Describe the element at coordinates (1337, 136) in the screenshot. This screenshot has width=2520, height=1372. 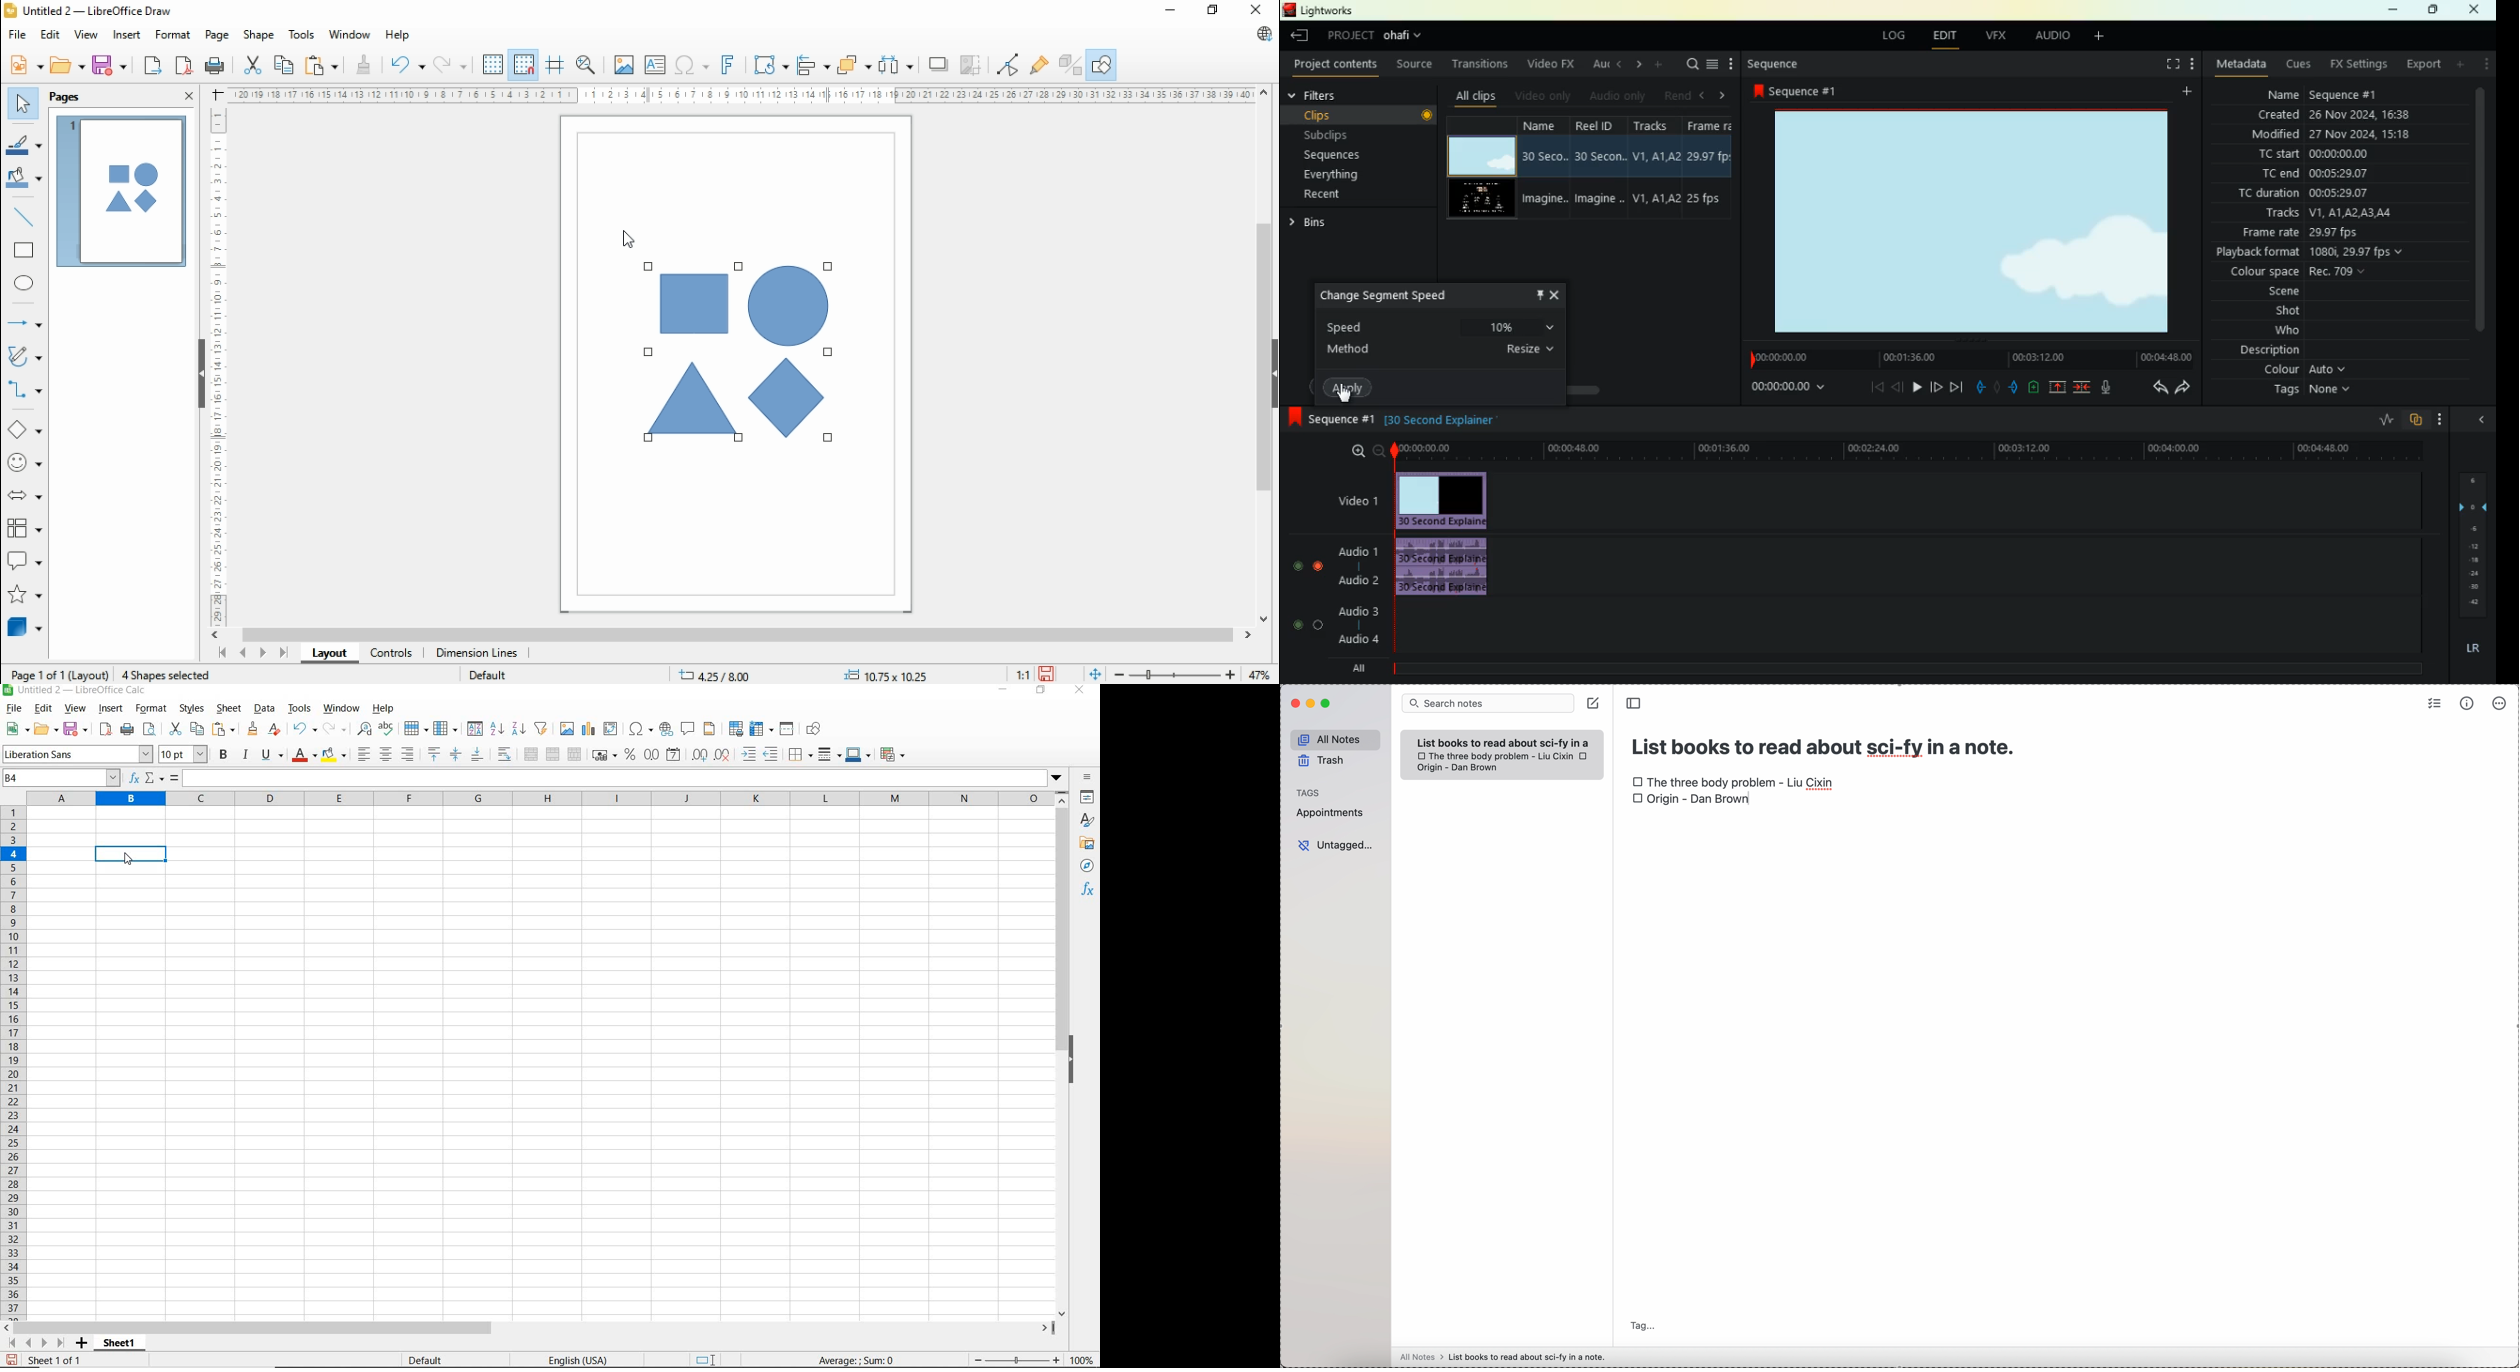
I see `subclips` at that location.